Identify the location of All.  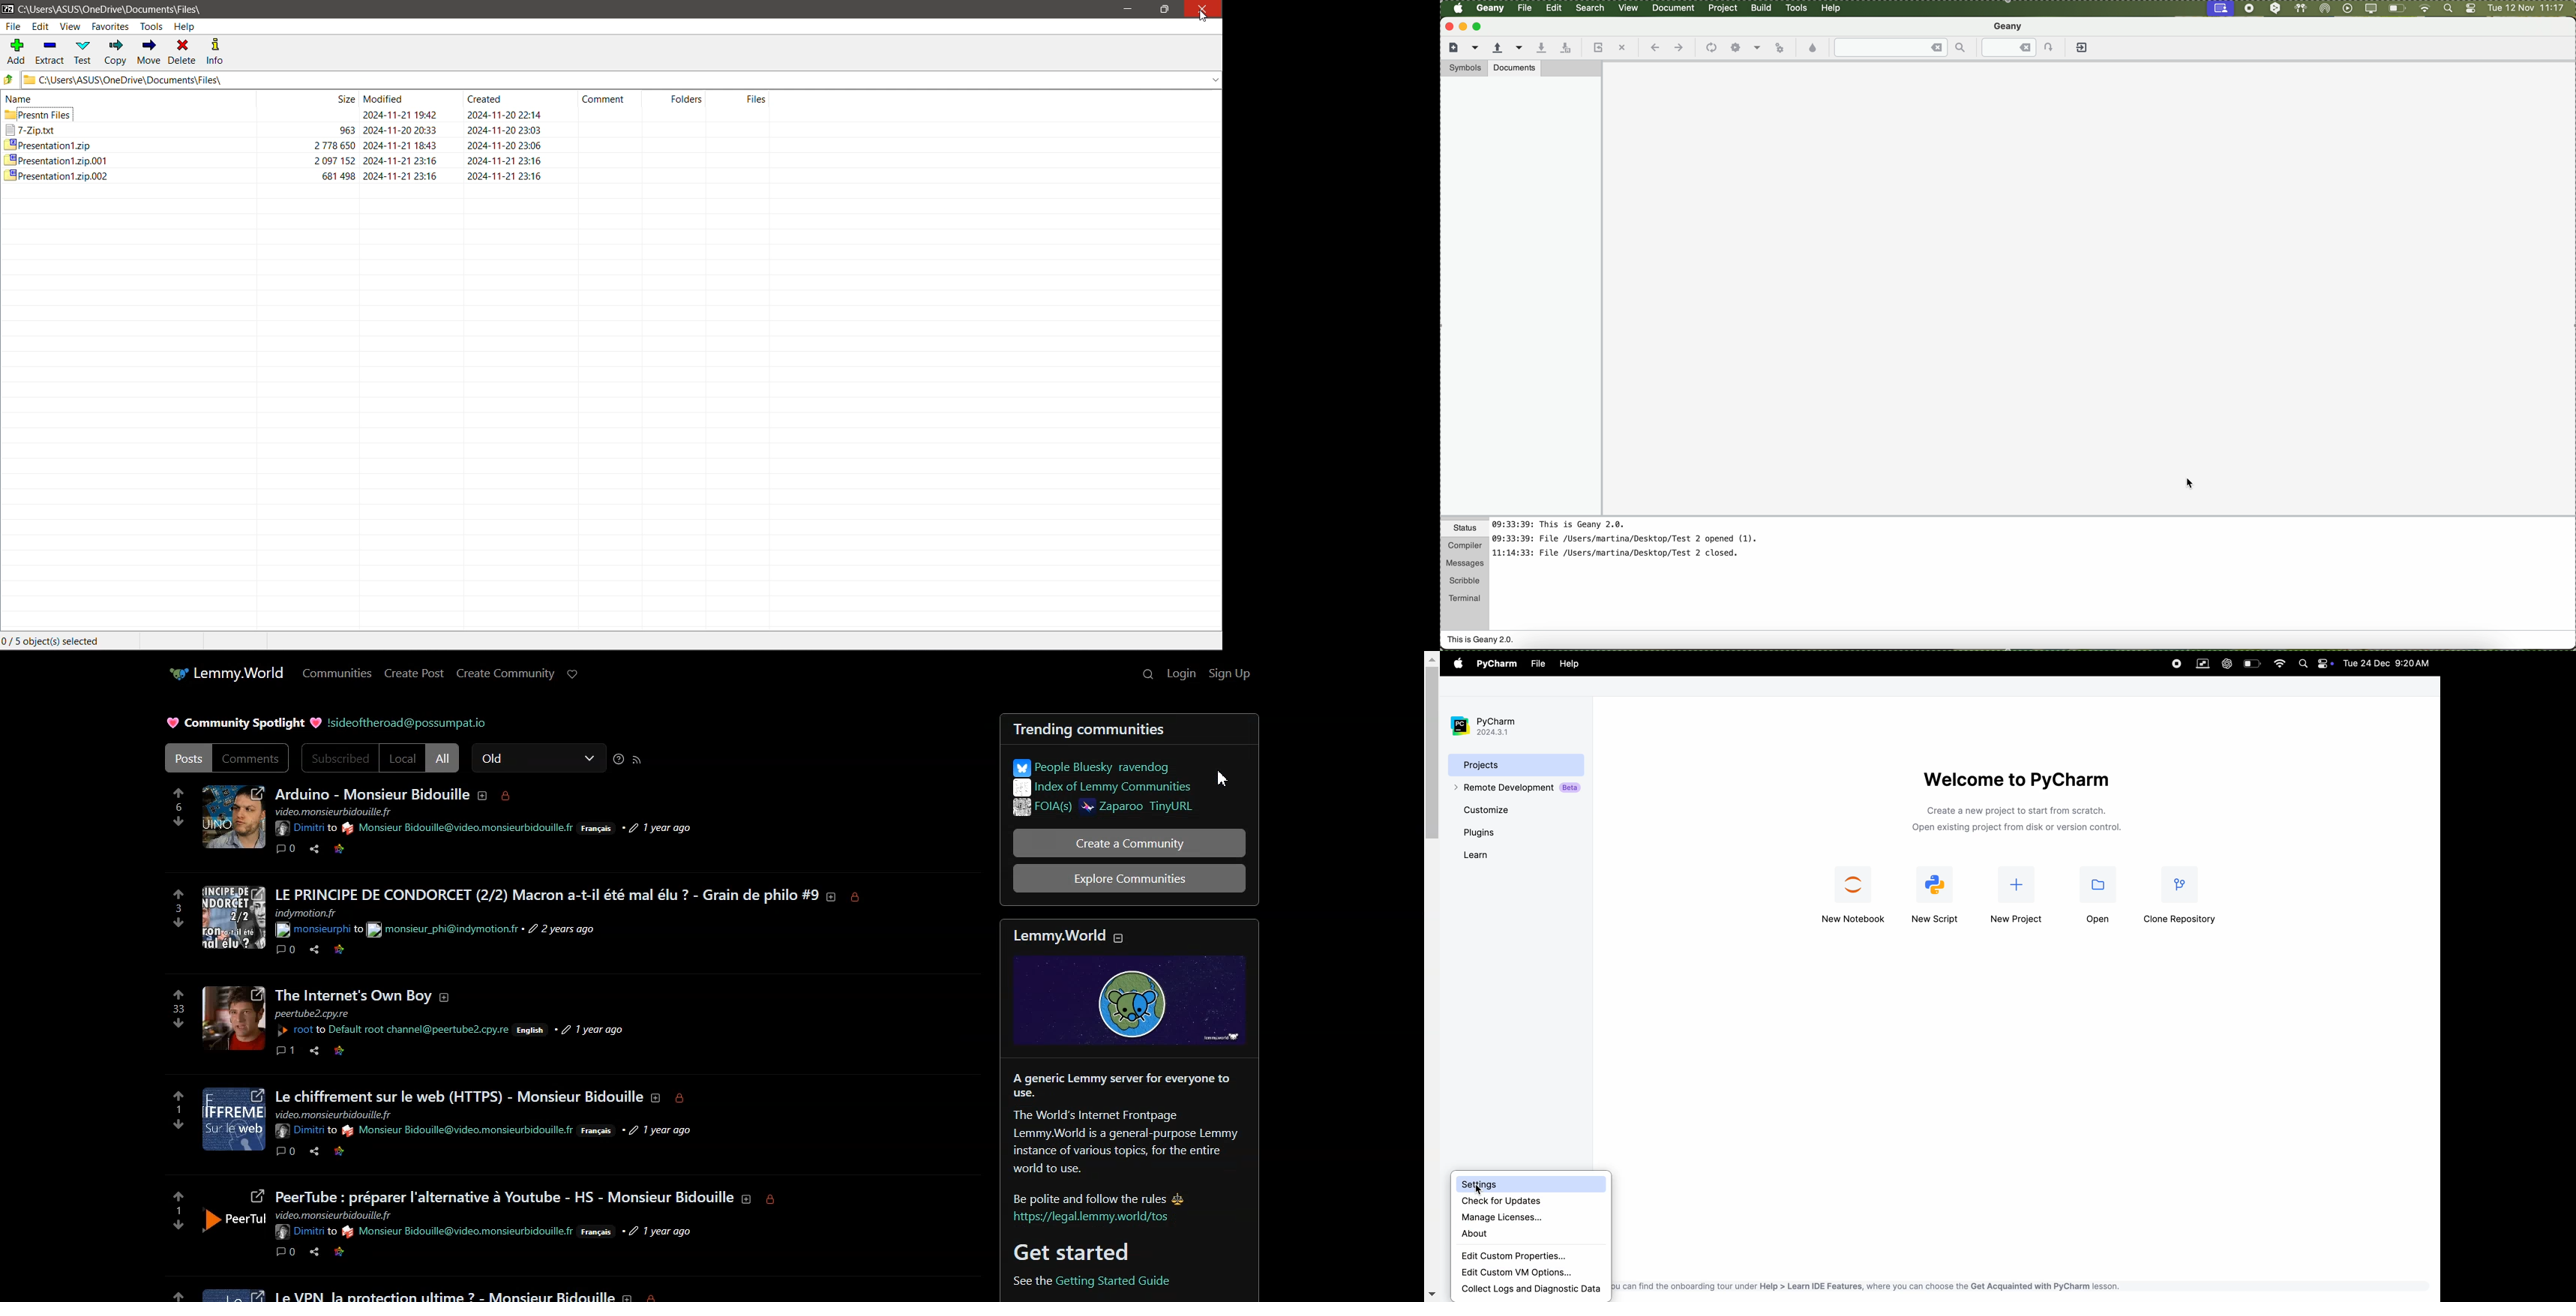
(442, 758).